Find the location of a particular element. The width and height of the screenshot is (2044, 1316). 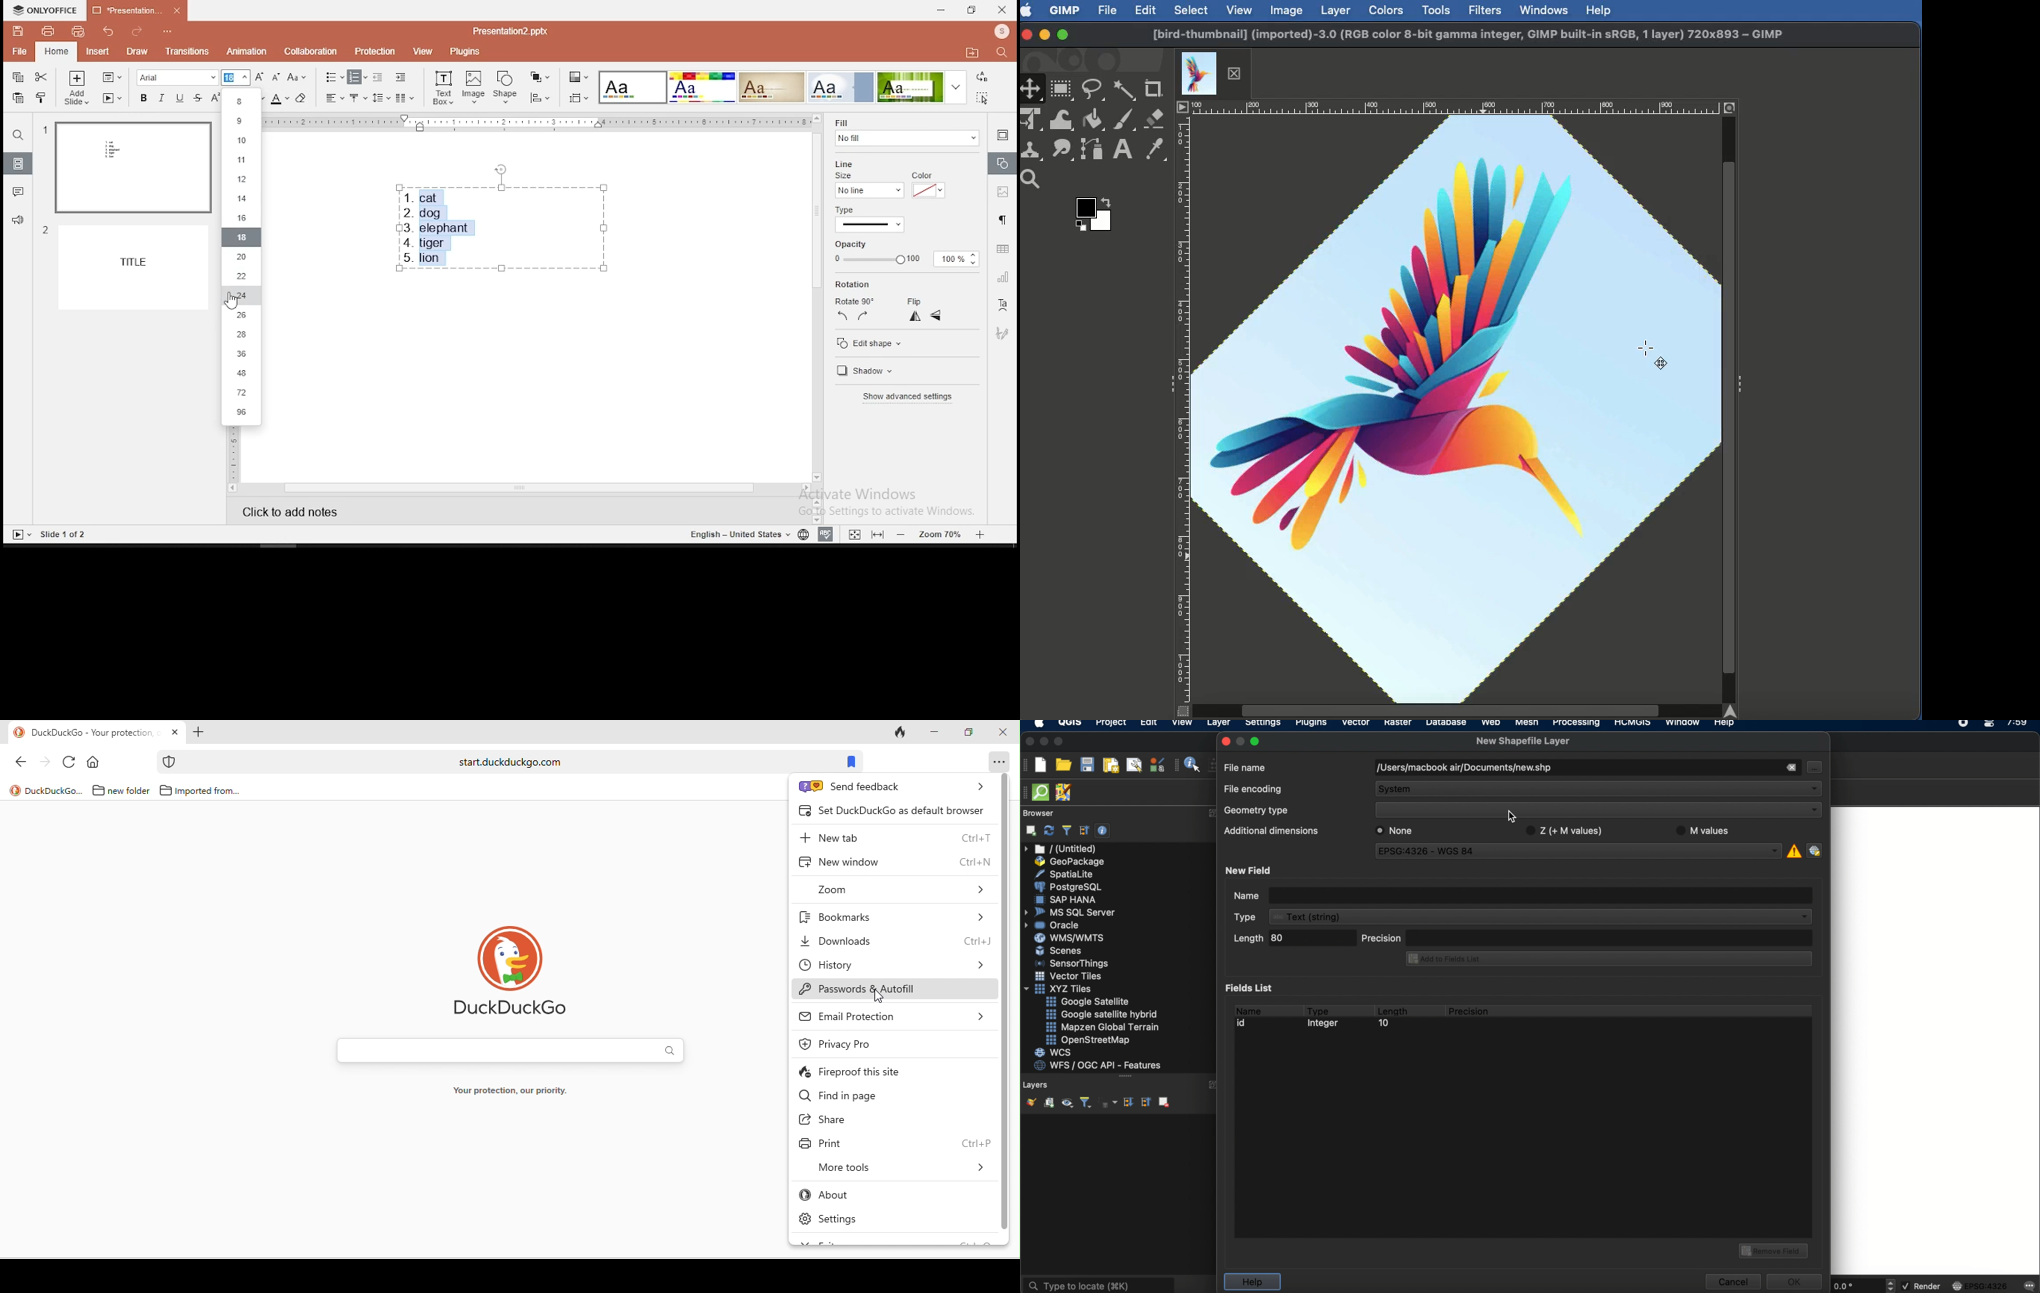

slides is located at coordinates (18, 164).